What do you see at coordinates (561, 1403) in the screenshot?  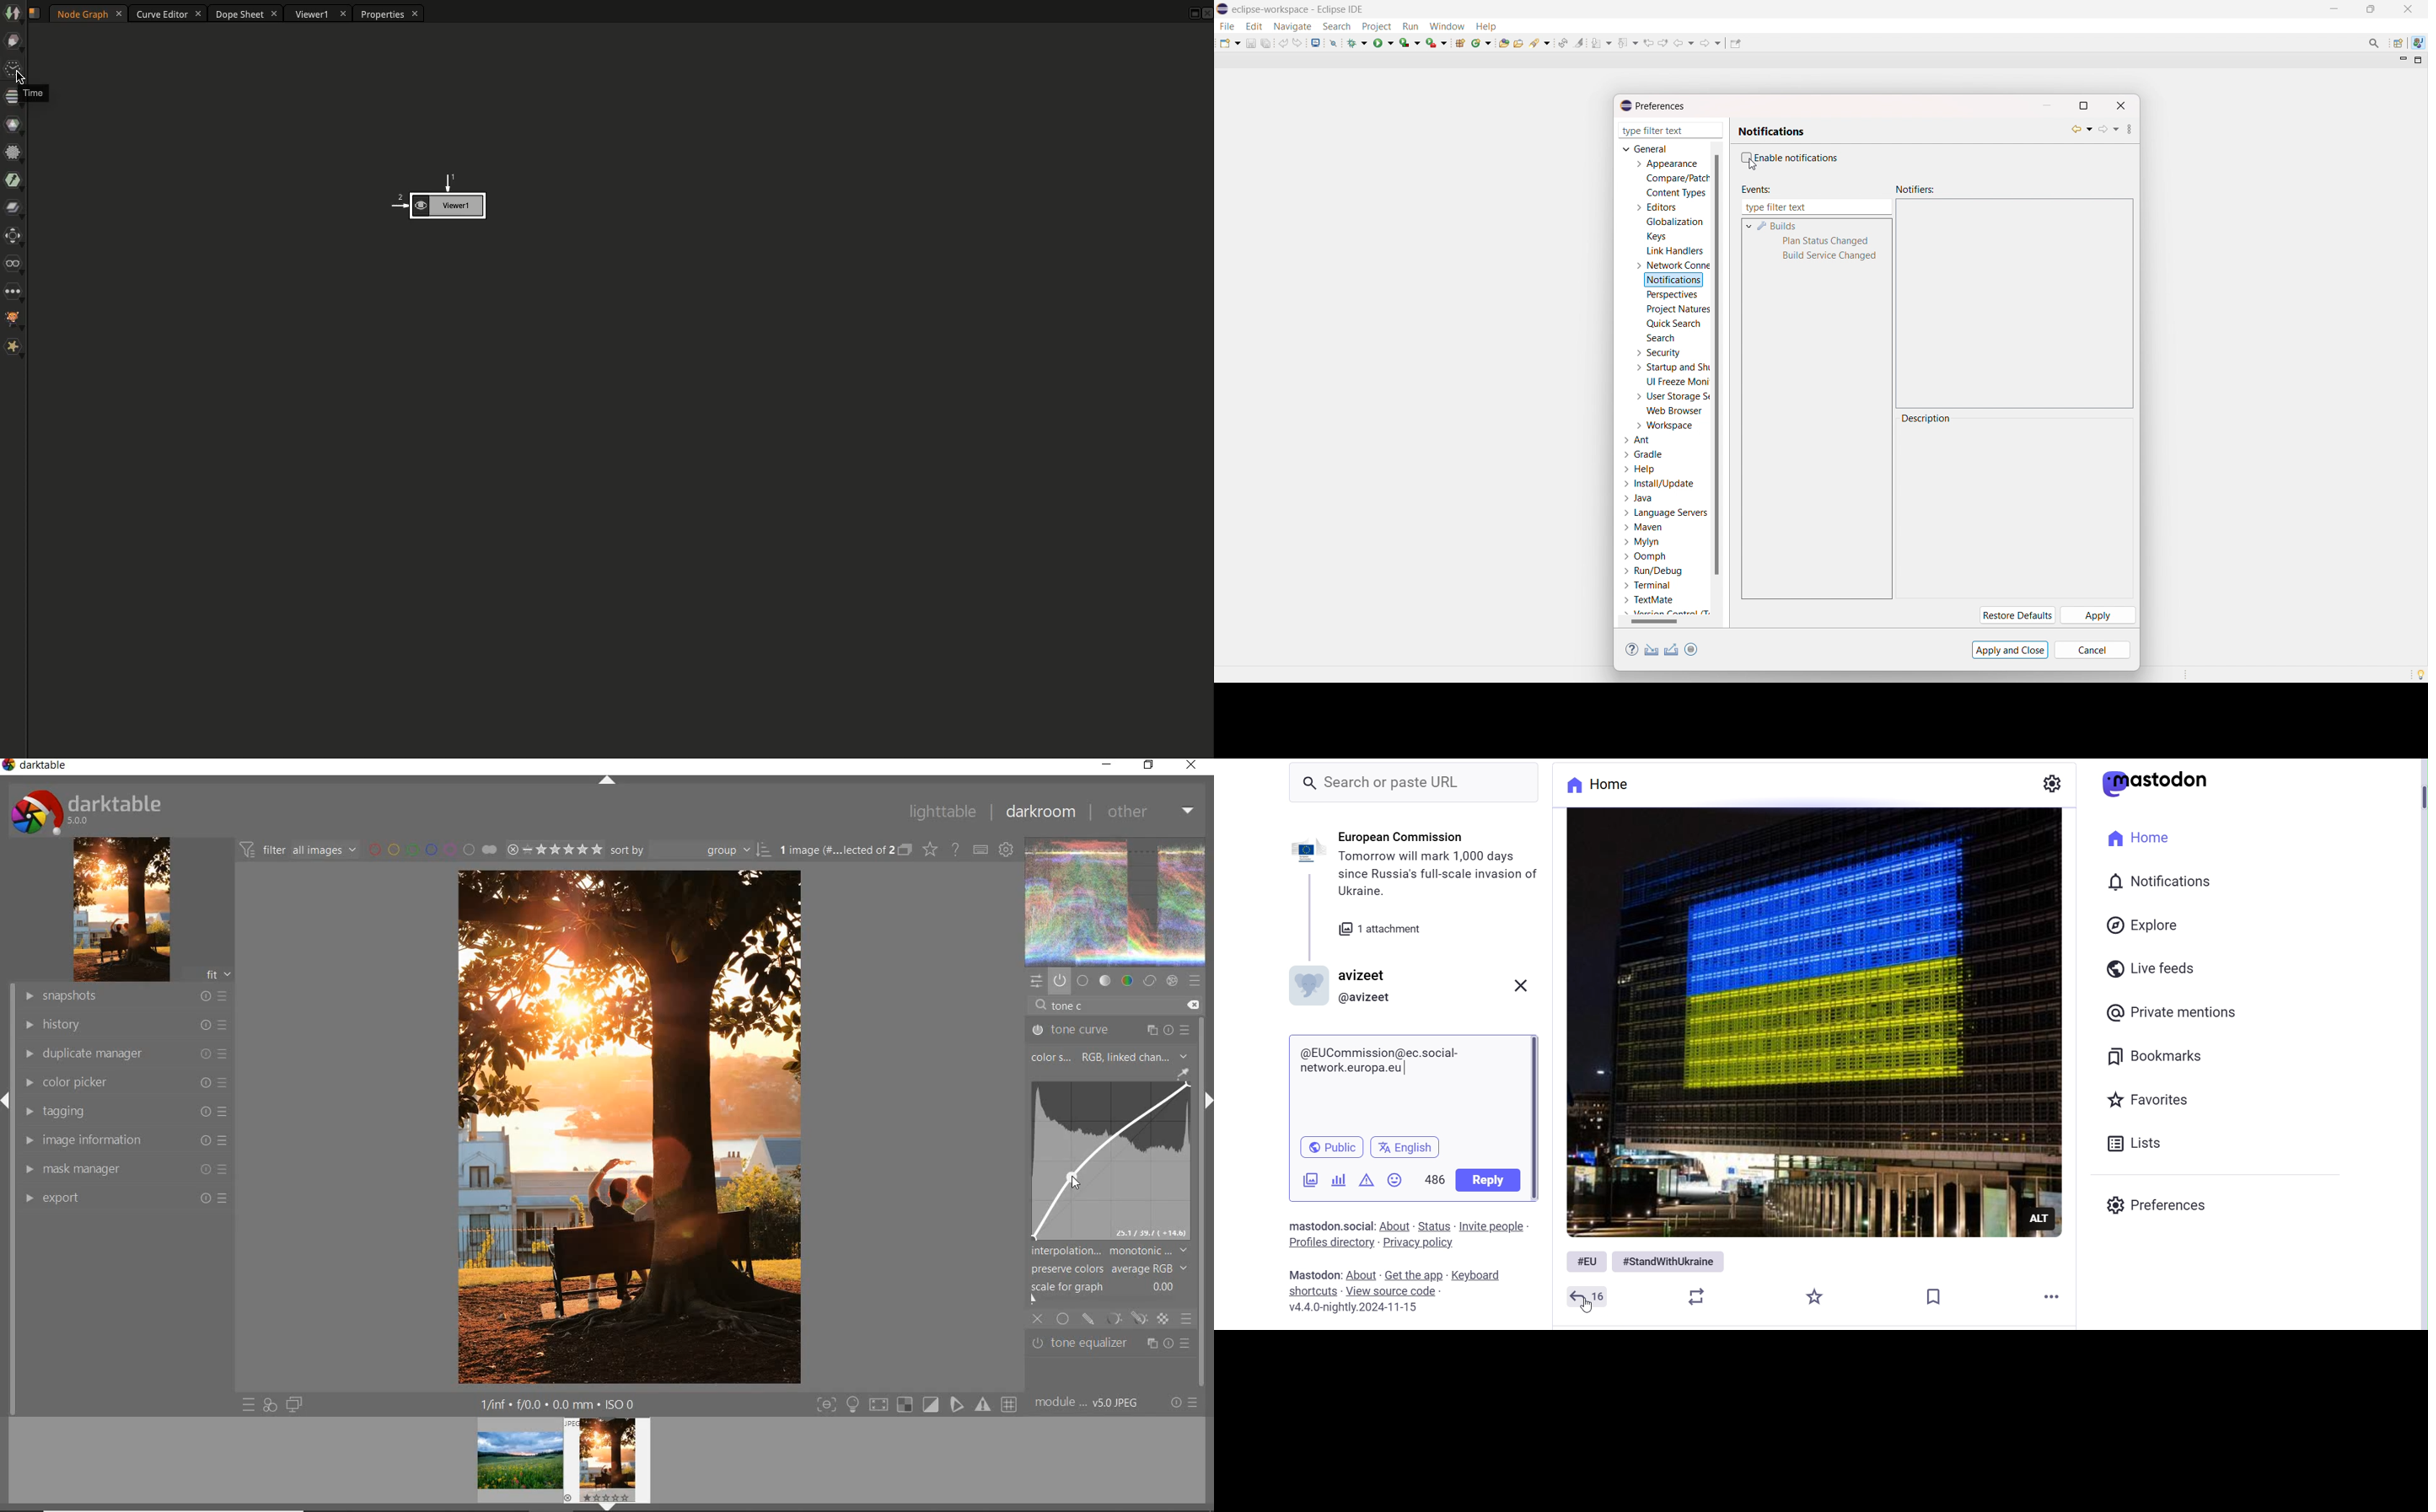 I see `1/fnf f/0.0 0.0 mm ISO 0` at bounding box center [561, 1403].